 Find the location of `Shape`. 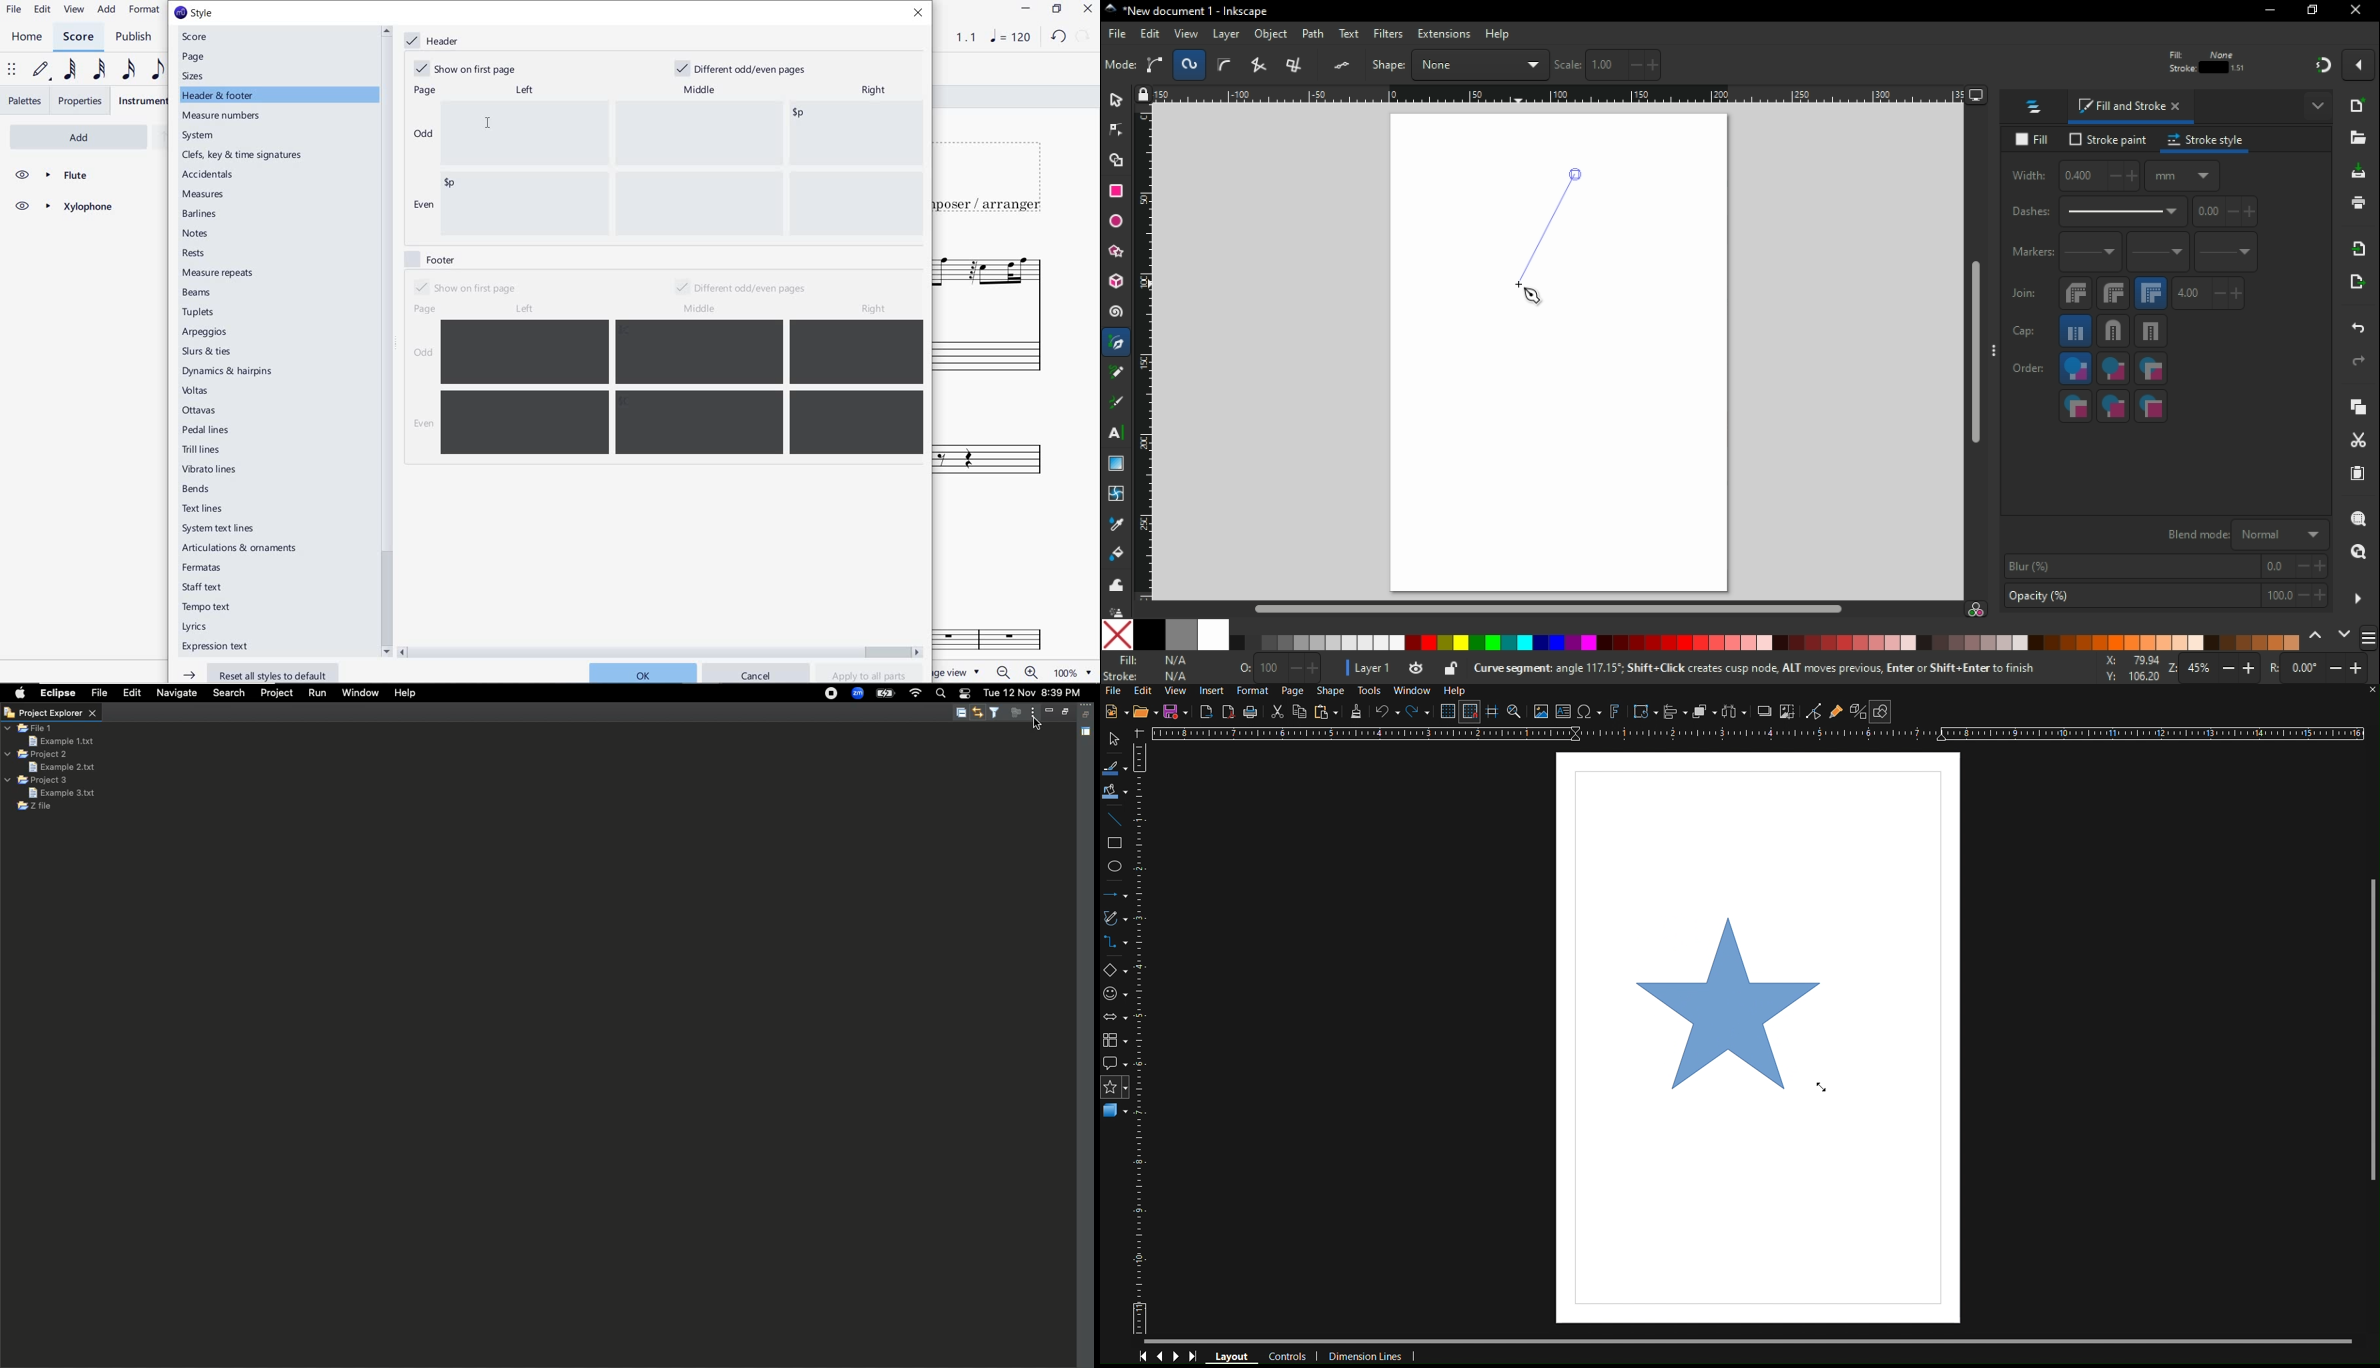

Shape is located at coordinates (1326, 690).